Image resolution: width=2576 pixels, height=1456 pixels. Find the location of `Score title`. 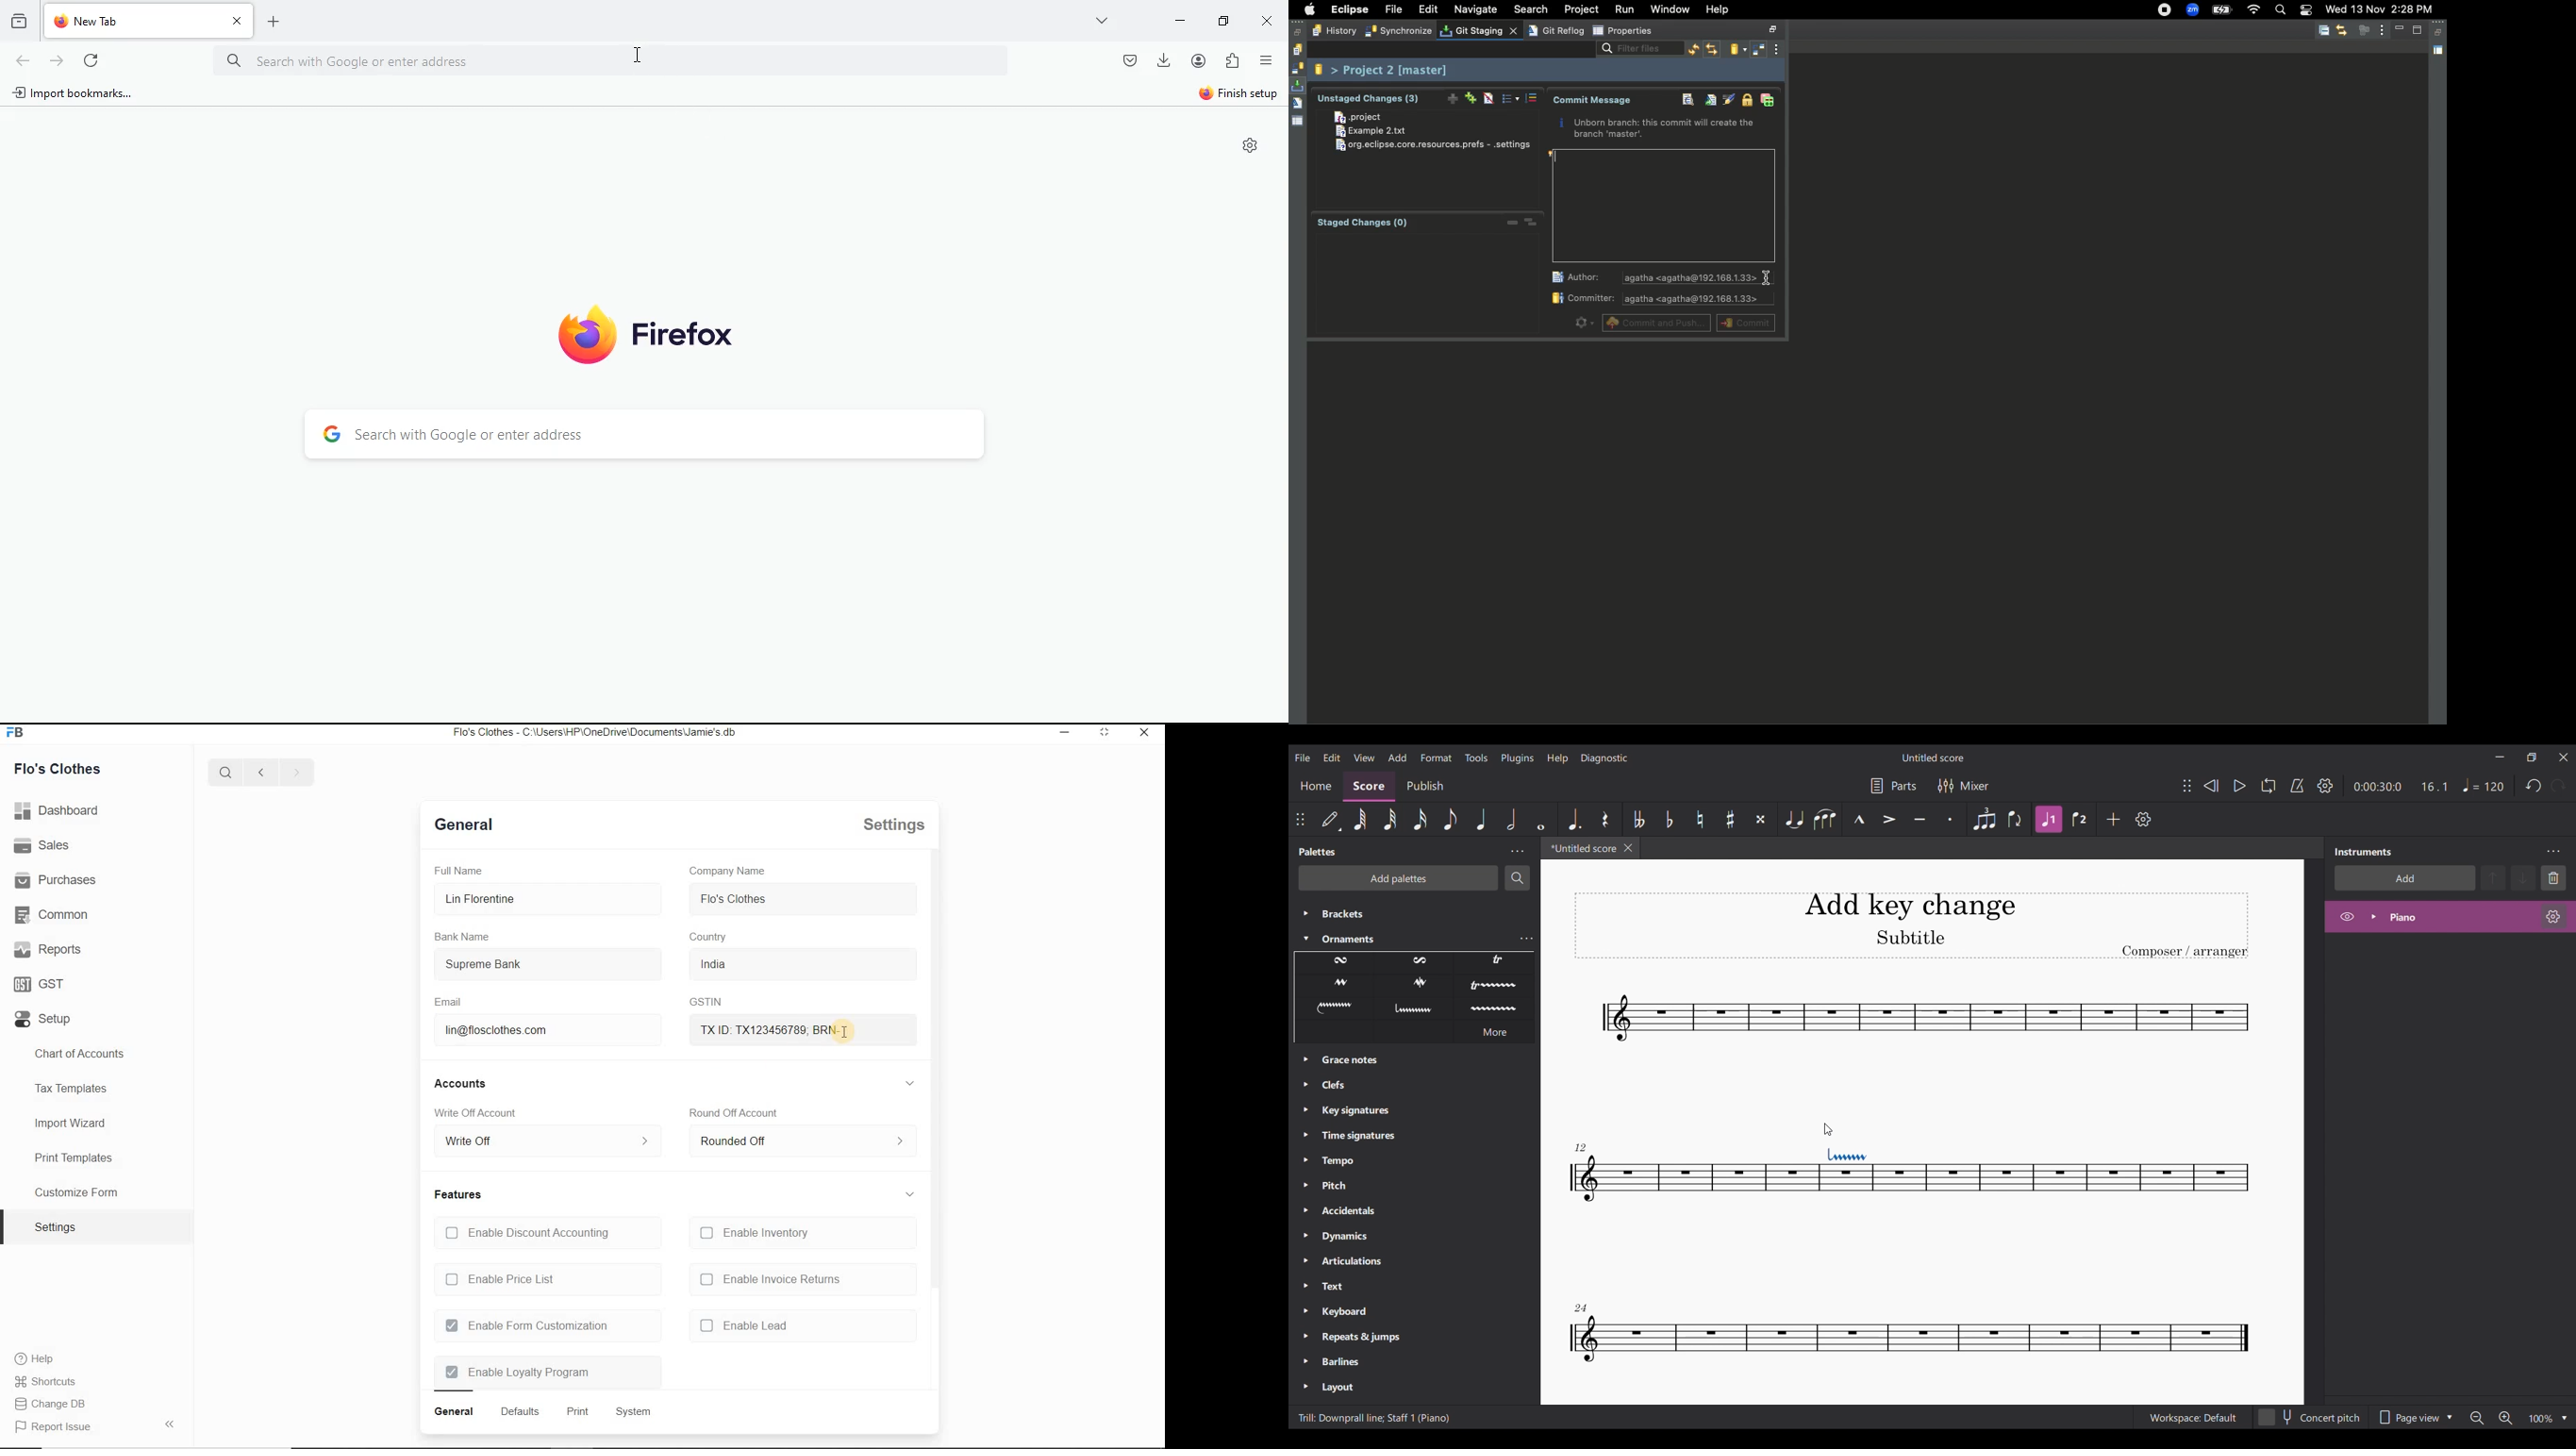

Score title is located at coordinates (1932, 757).